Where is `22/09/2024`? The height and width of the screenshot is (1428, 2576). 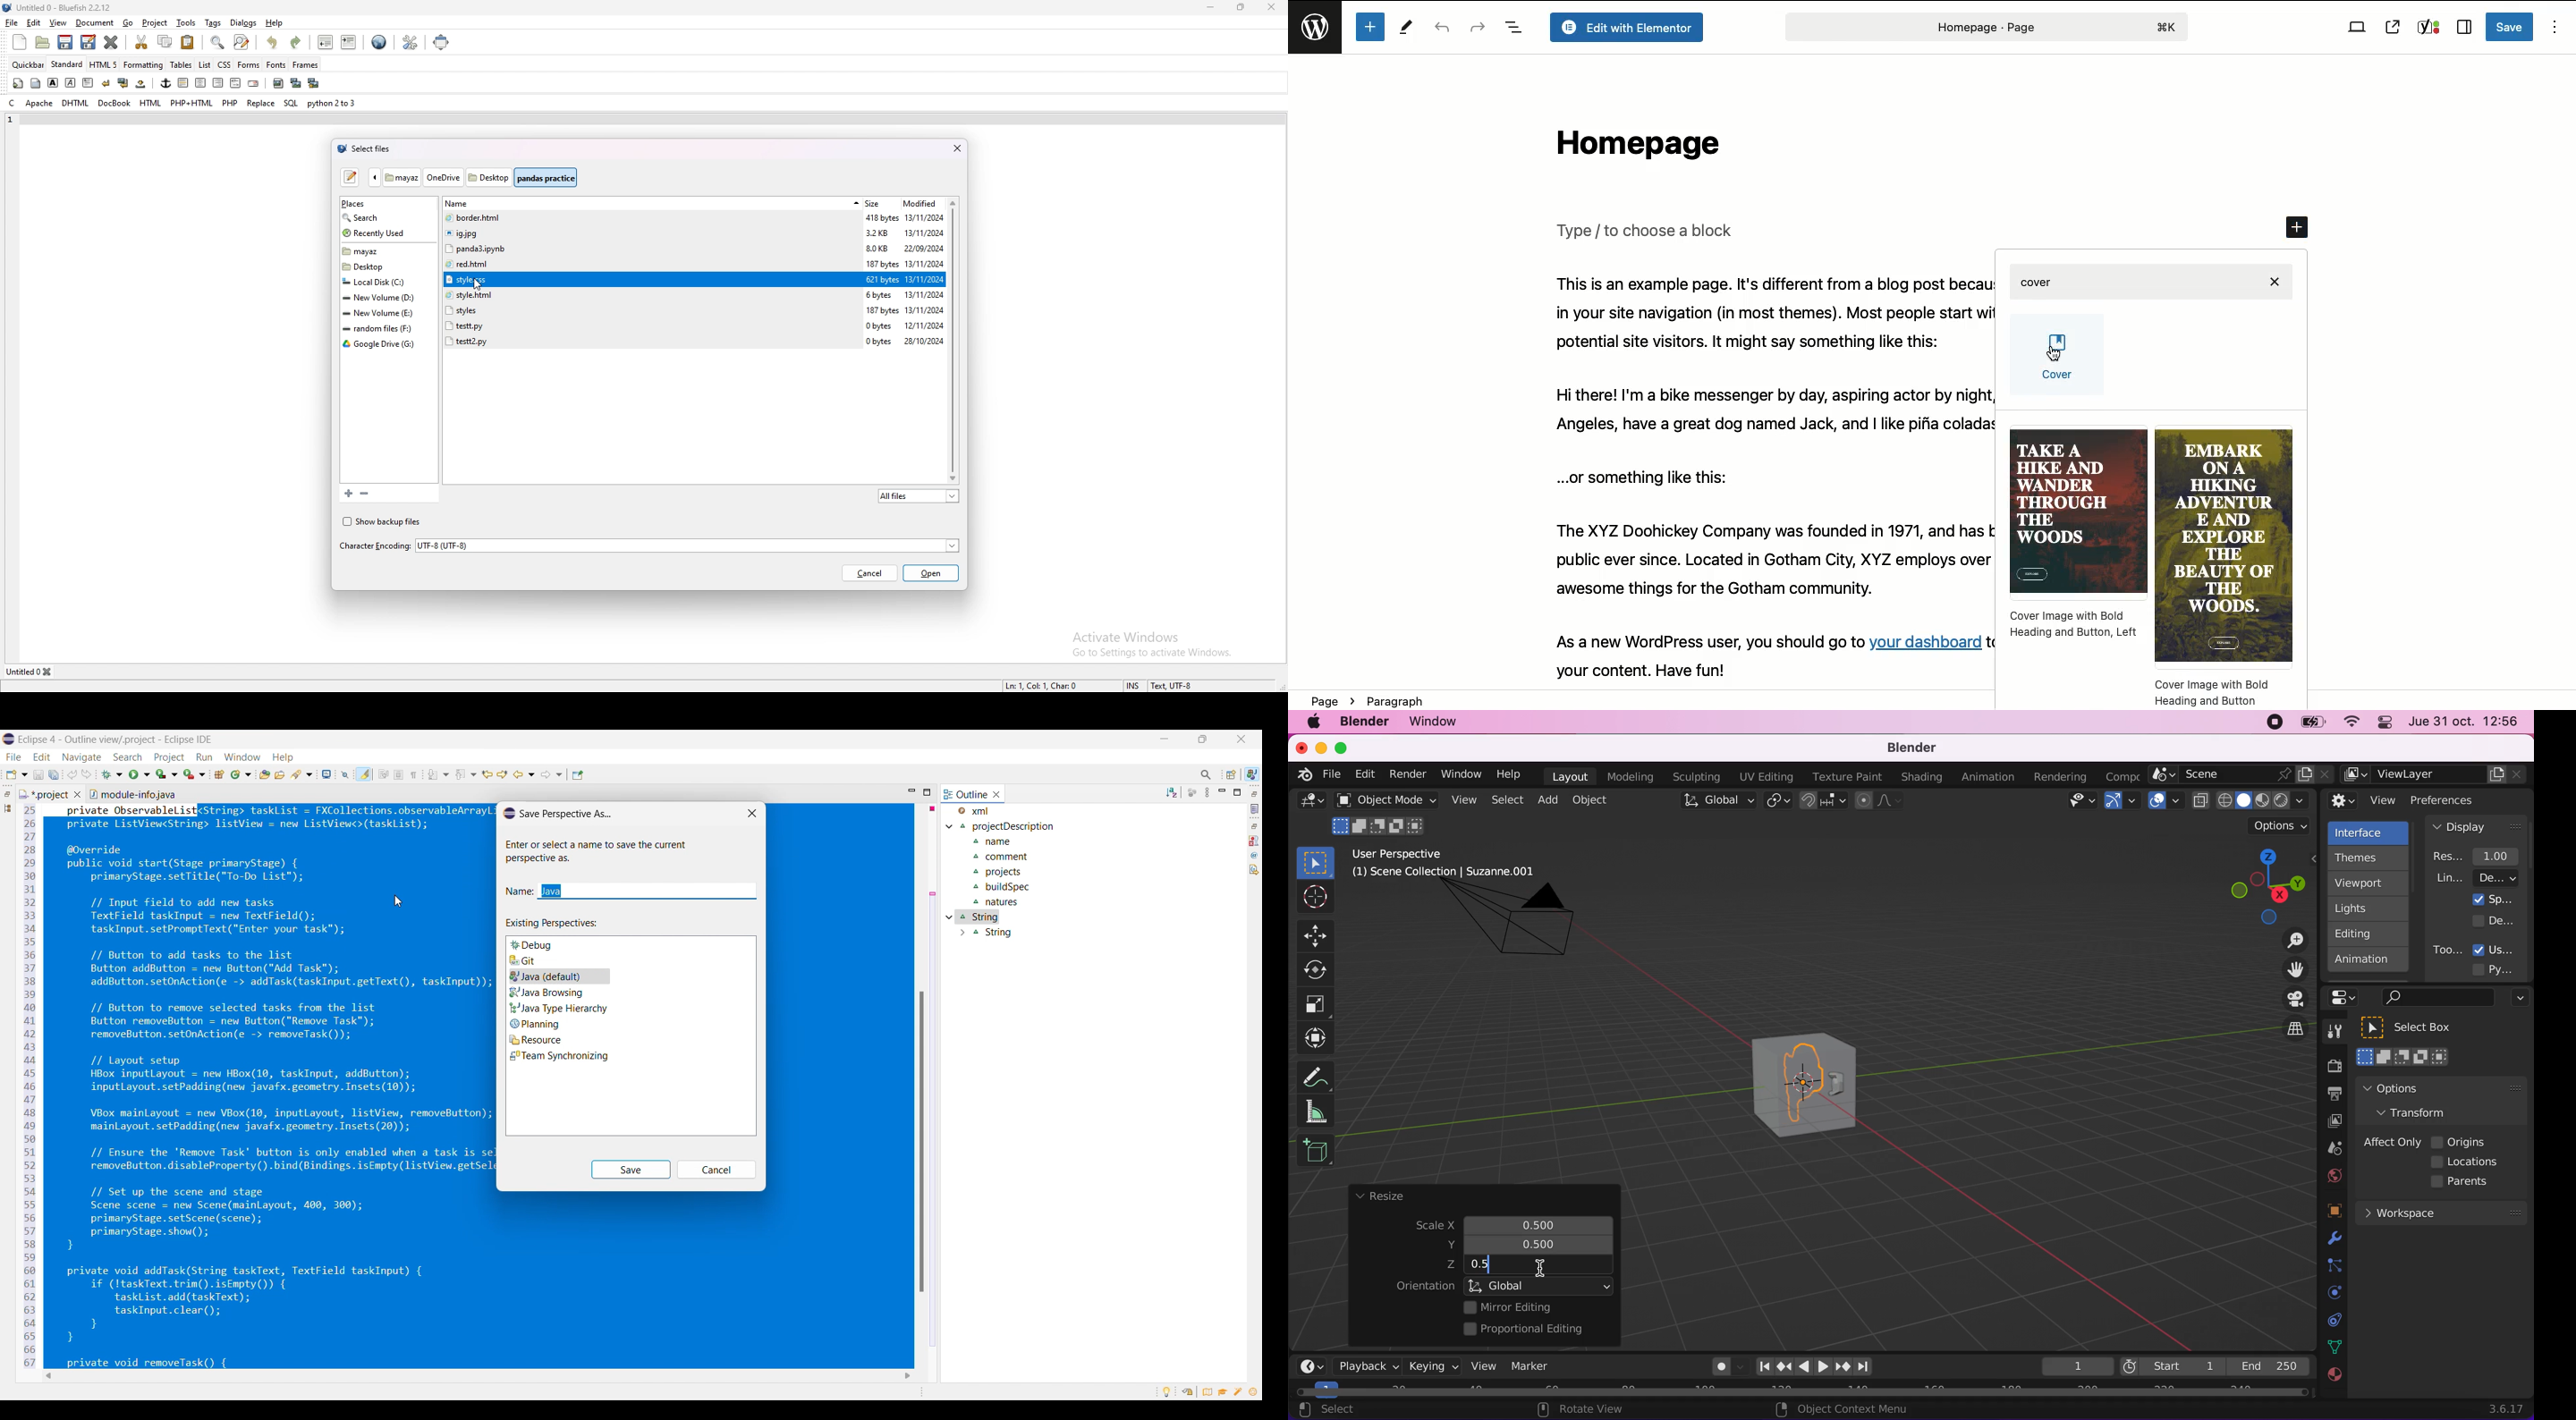
22/09/2024 is located at coordinates (924, 249).